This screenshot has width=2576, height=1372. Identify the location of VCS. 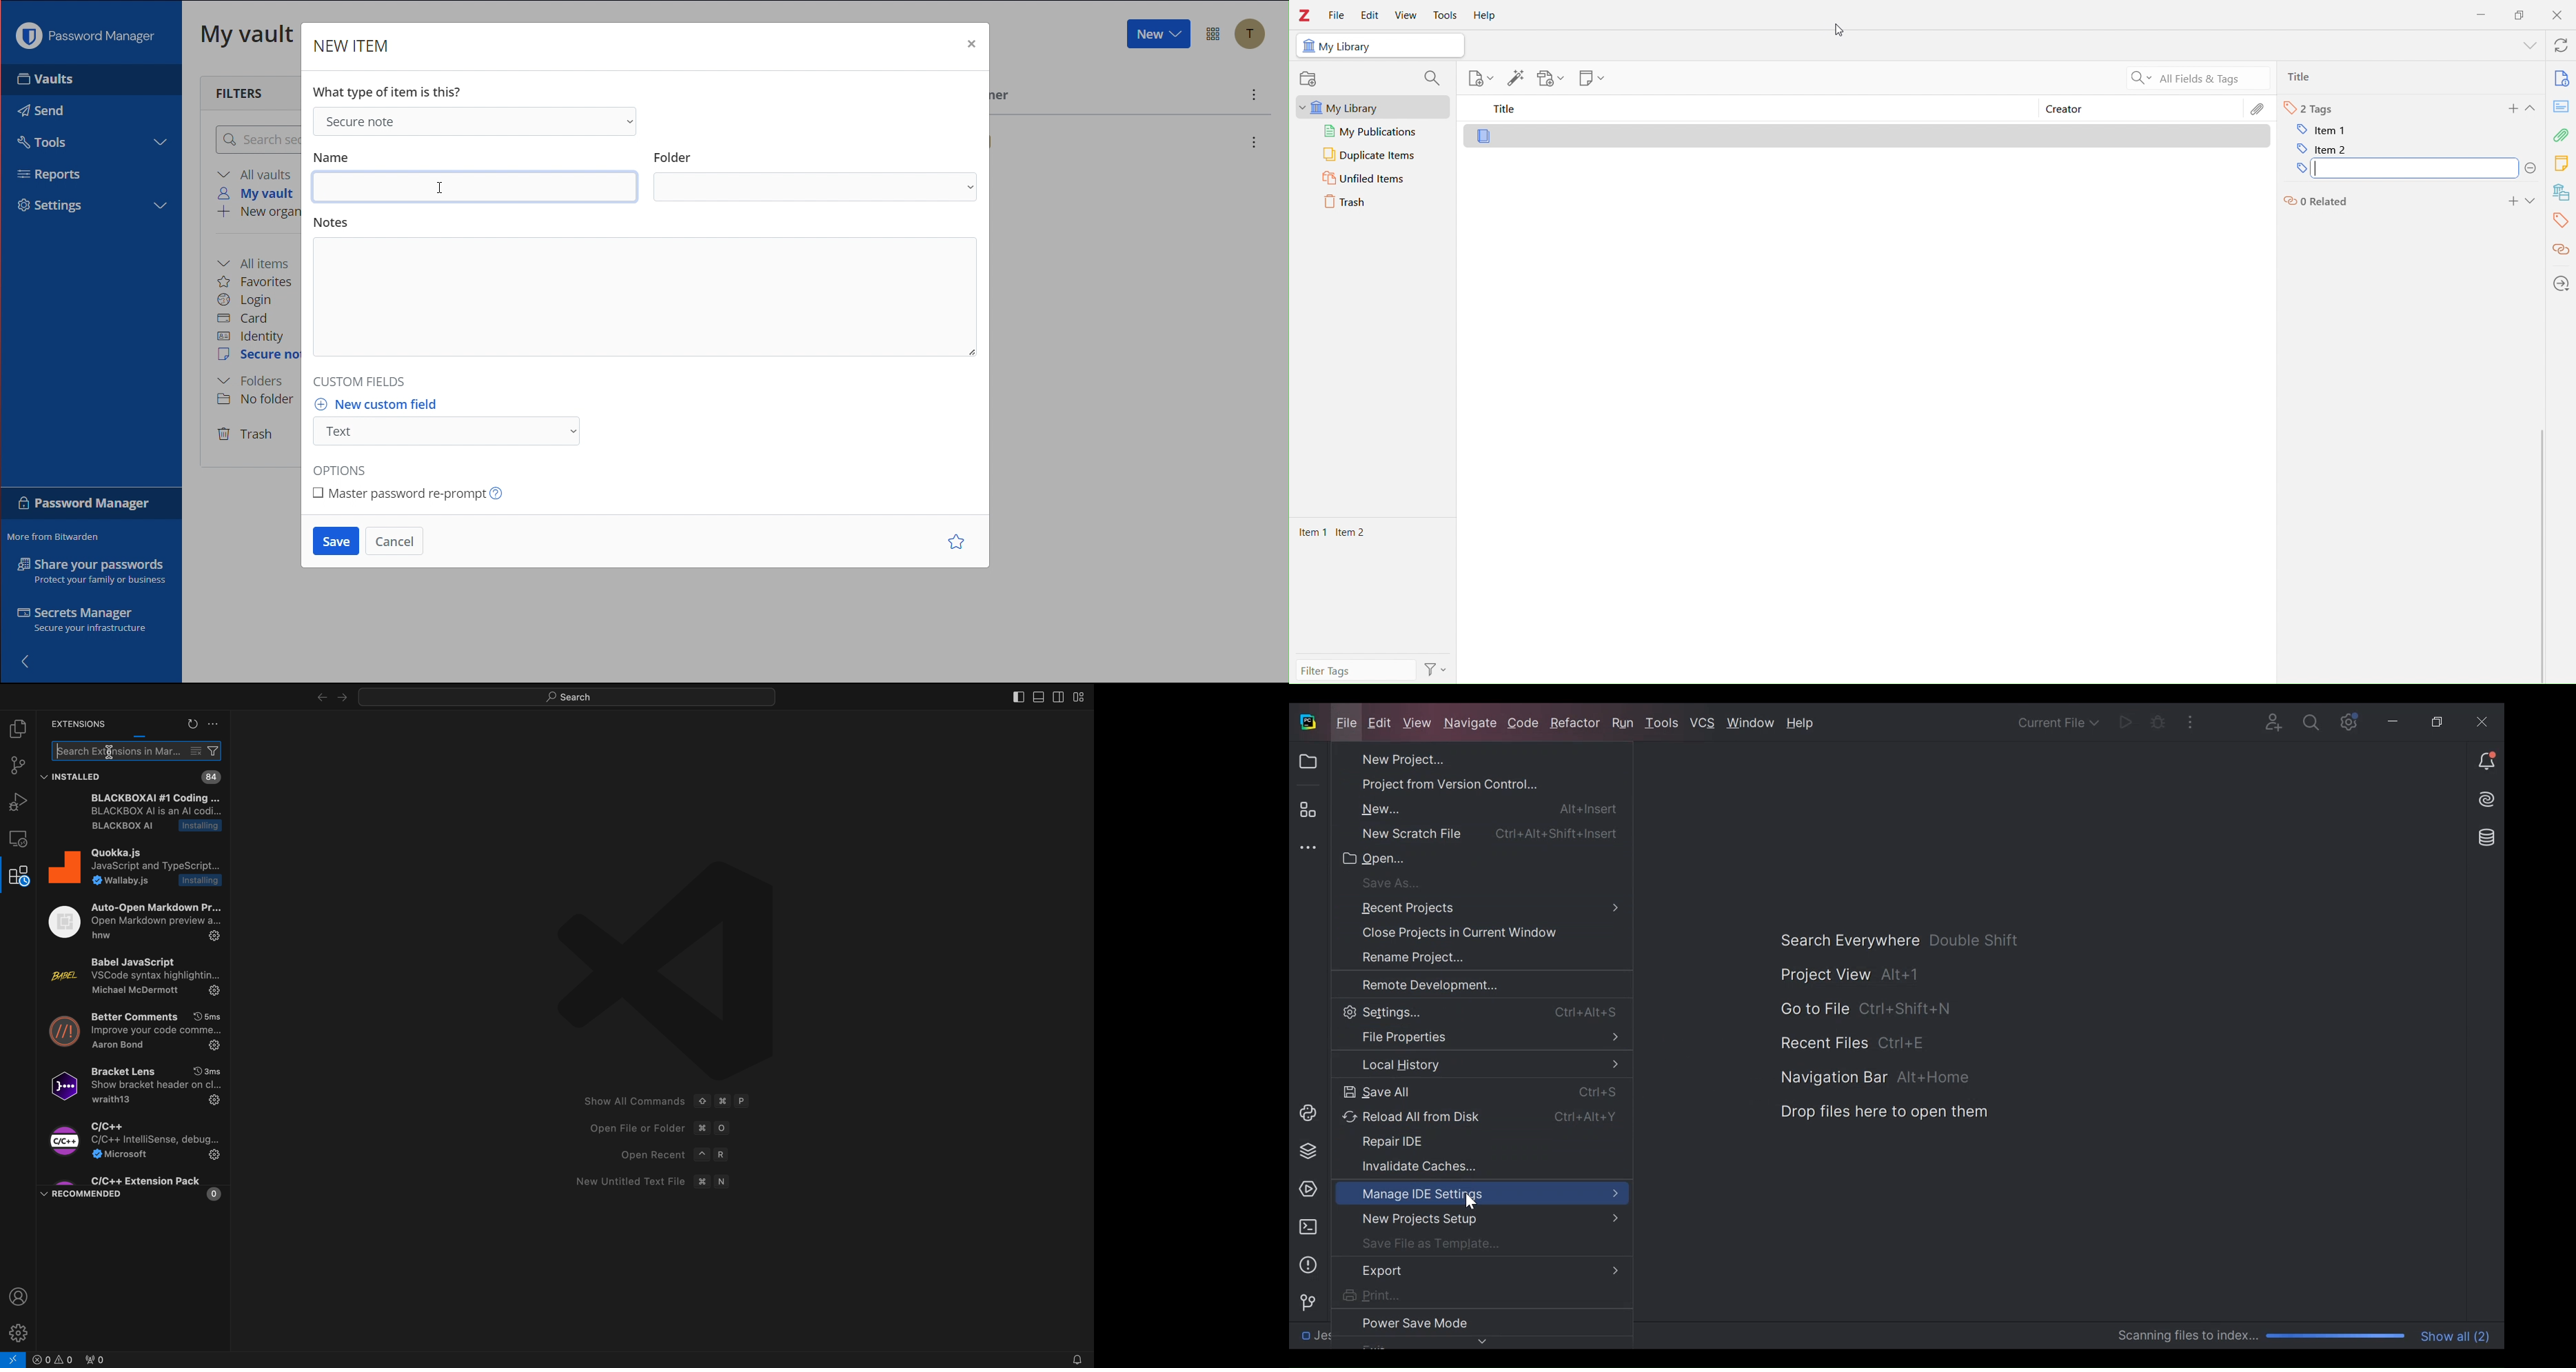
(1703, 724).